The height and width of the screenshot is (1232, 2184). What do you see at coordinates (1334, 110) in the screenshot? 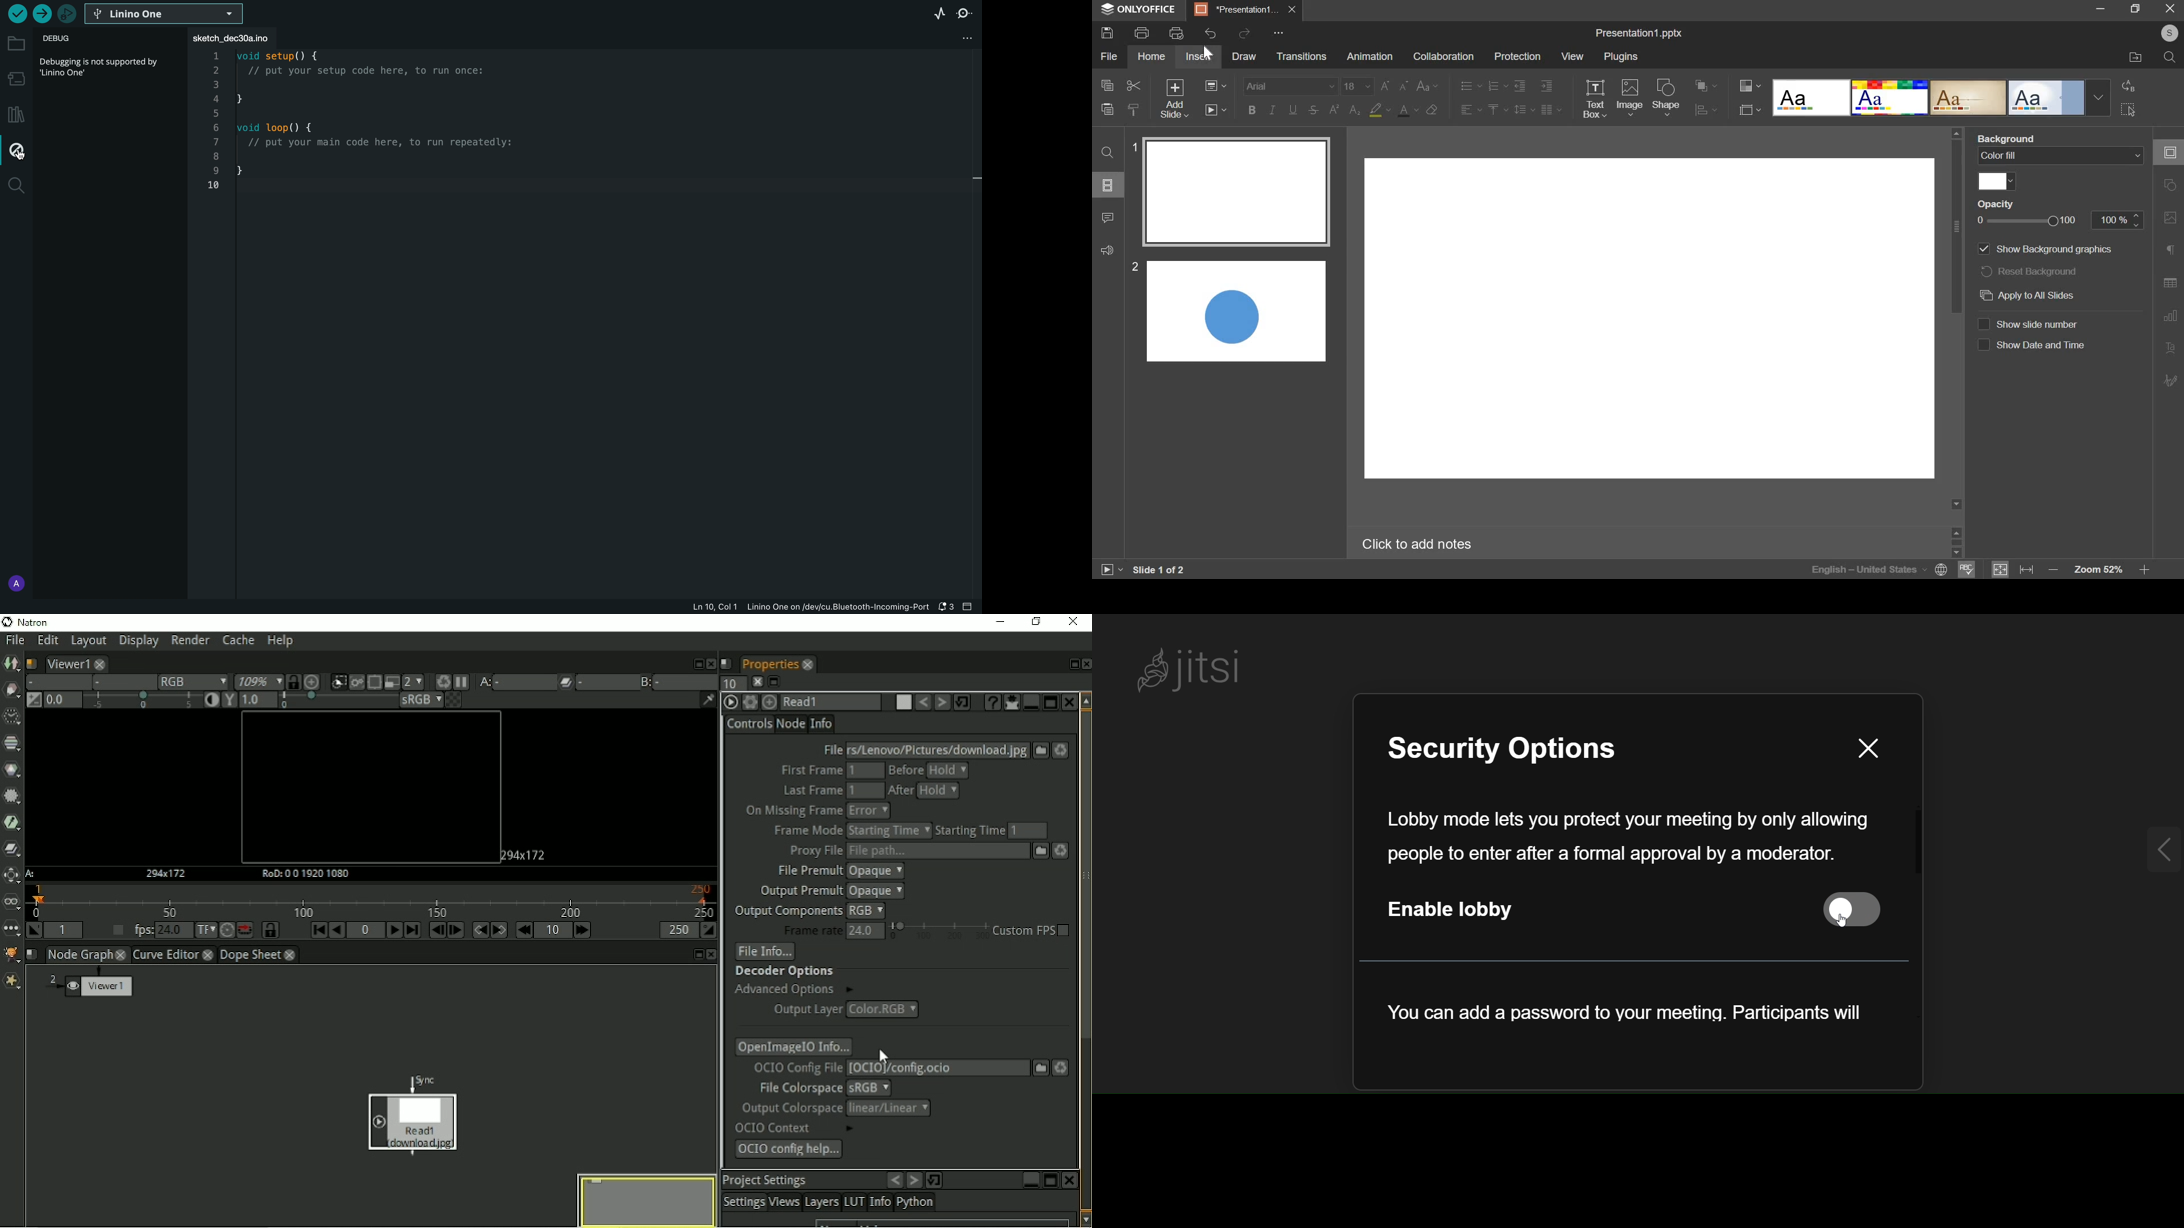
I see `superscript` at bounding box center [1334, 110].